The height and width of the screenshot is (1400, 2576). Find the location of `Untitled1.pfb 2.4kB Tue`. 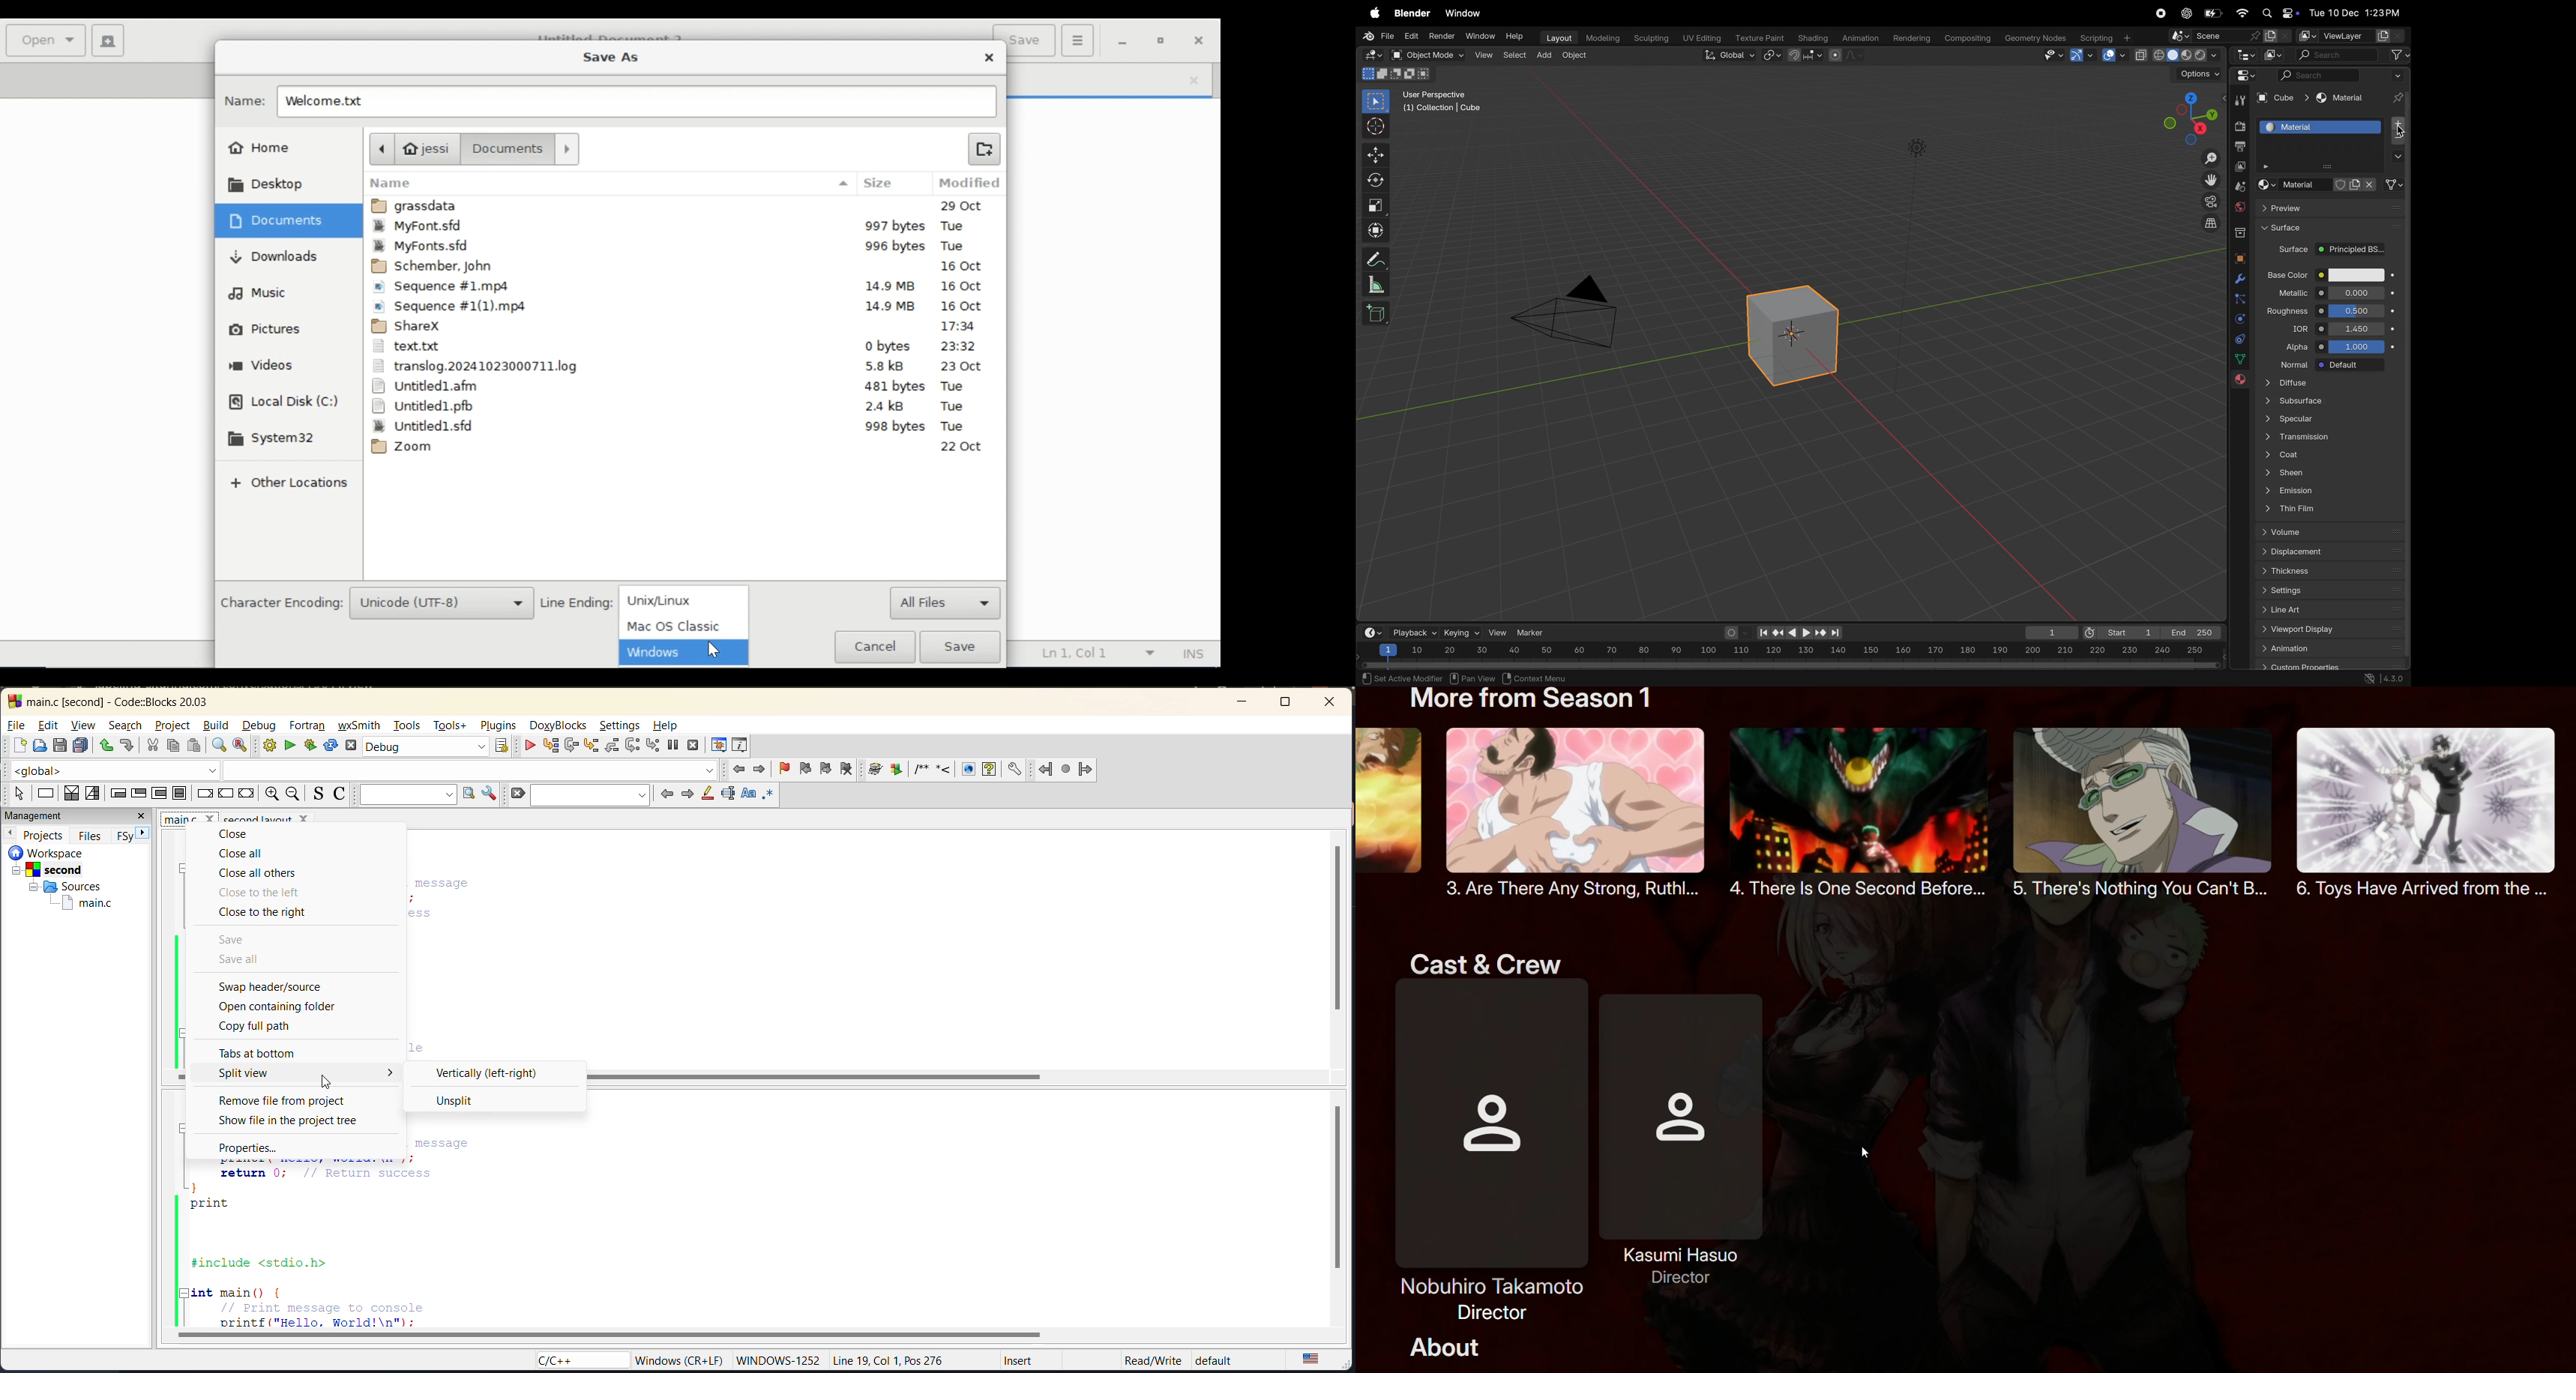

Untitled1.pfb 2.4kB Tue is located at coordinates (681, 407).